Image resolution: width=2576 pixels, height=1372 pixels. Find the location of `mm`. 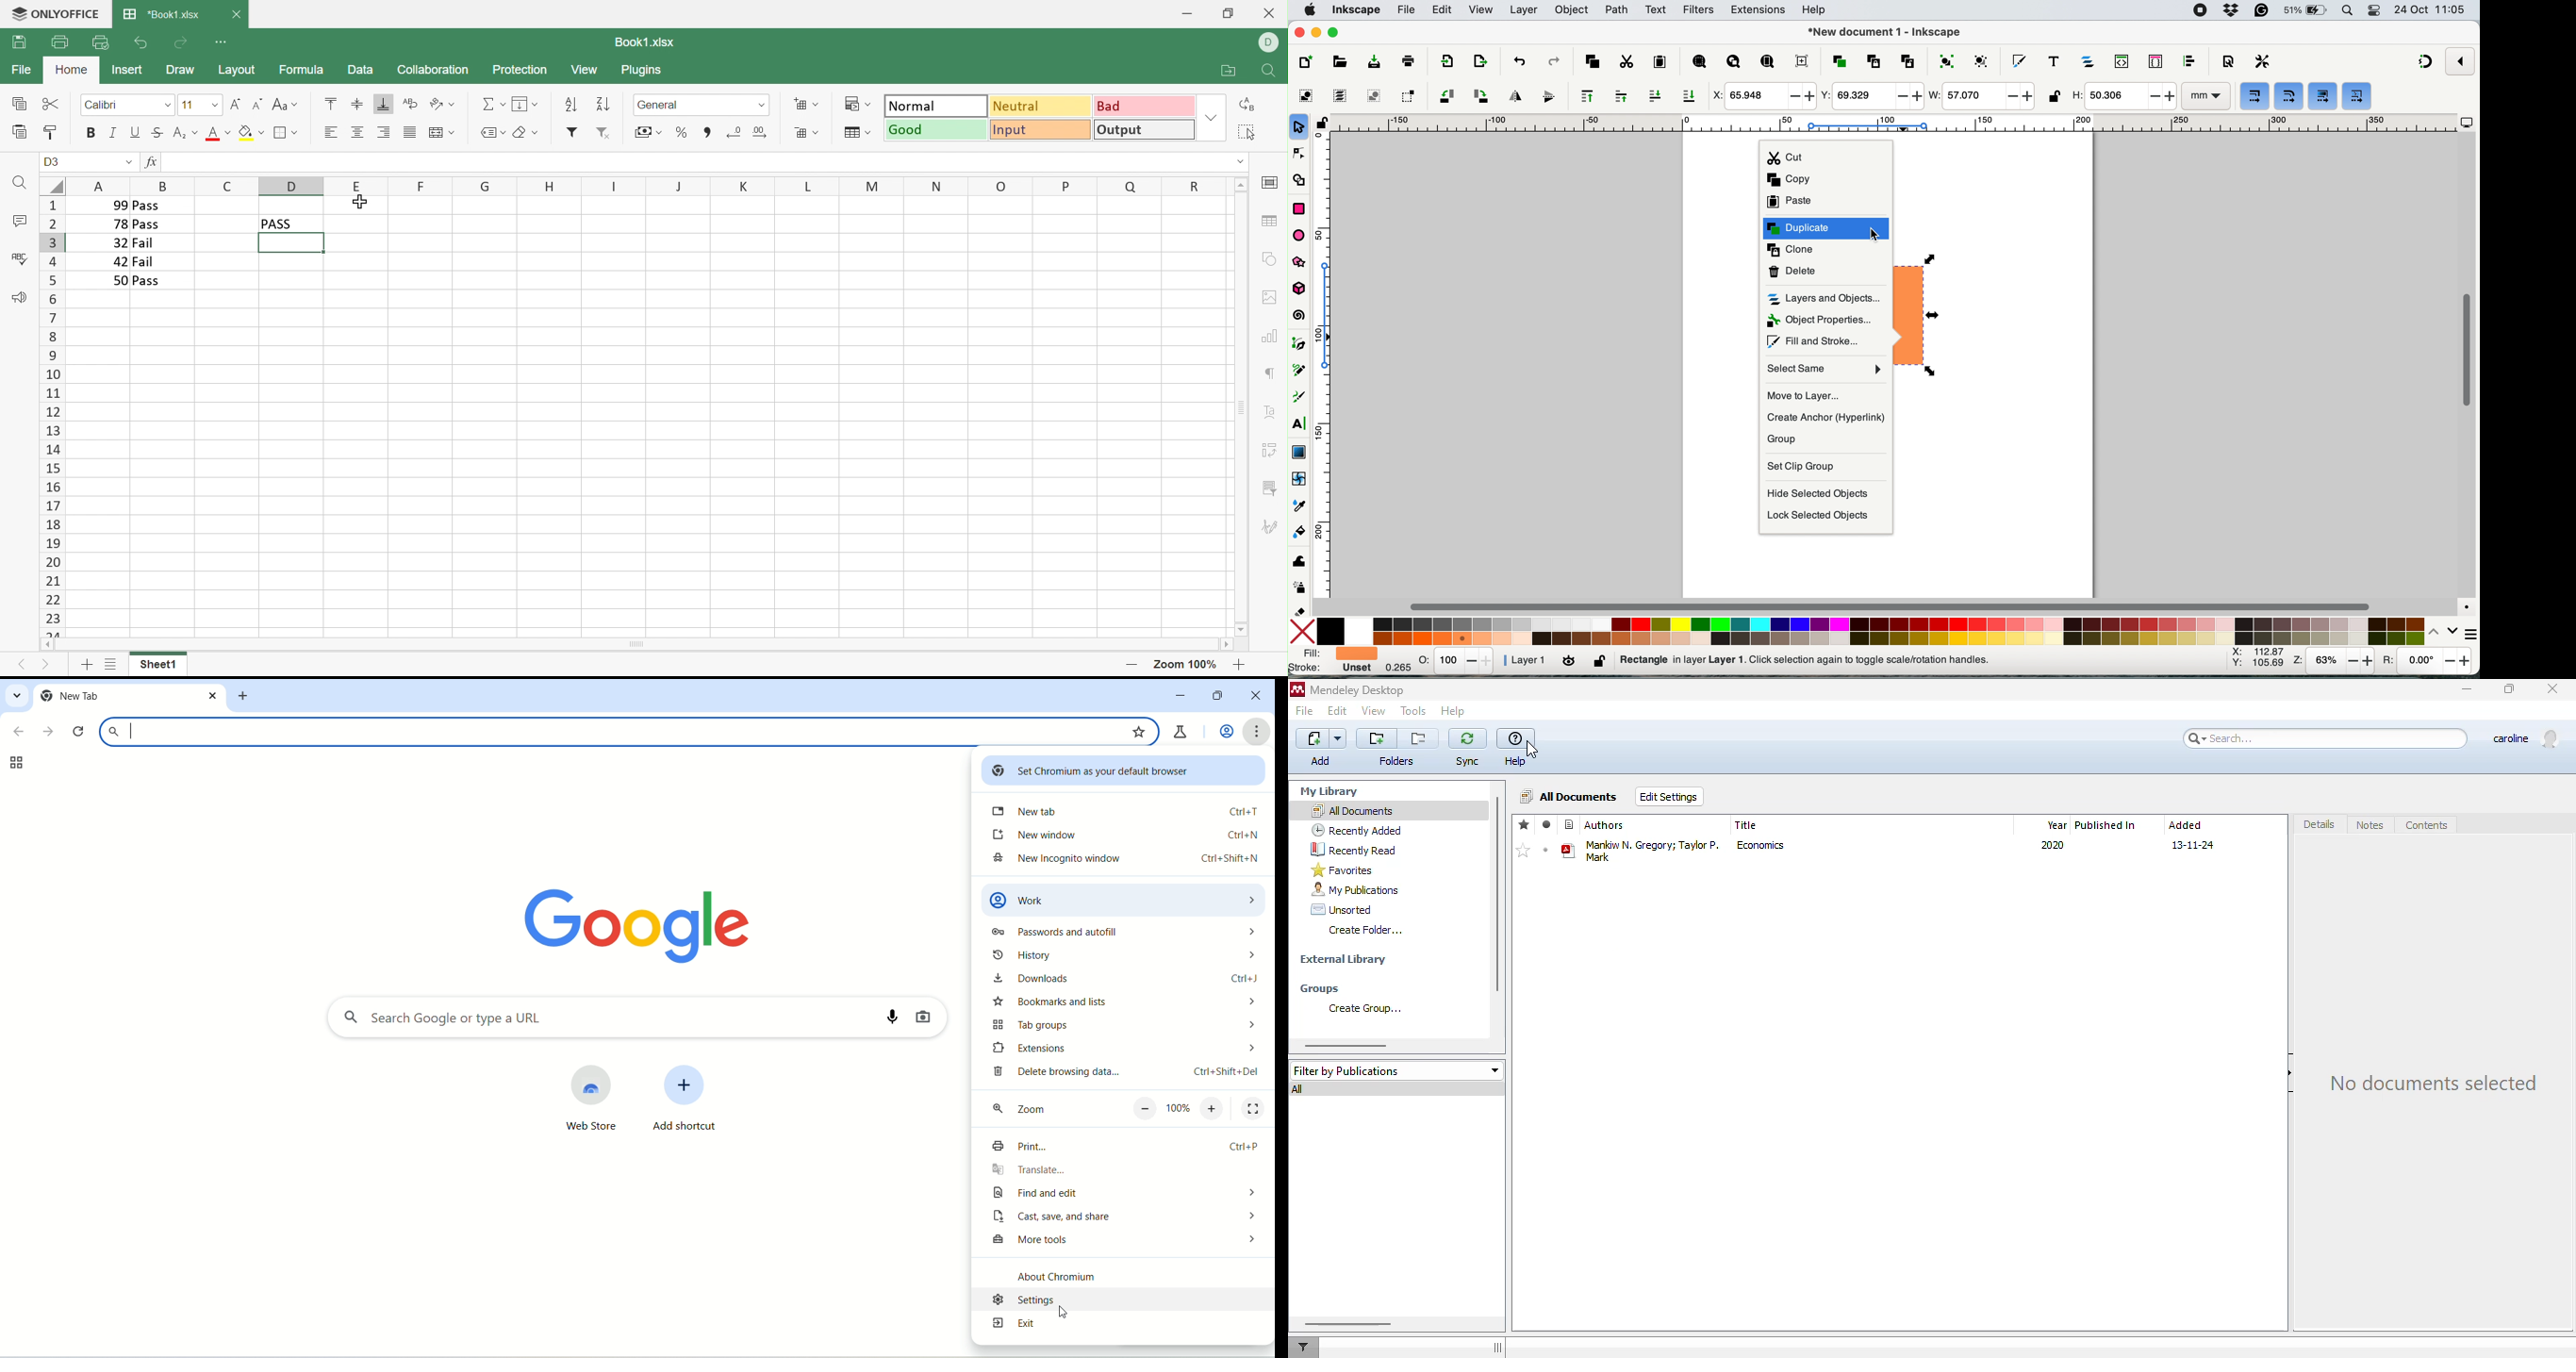

mm is located at coordinates (2205, 96).